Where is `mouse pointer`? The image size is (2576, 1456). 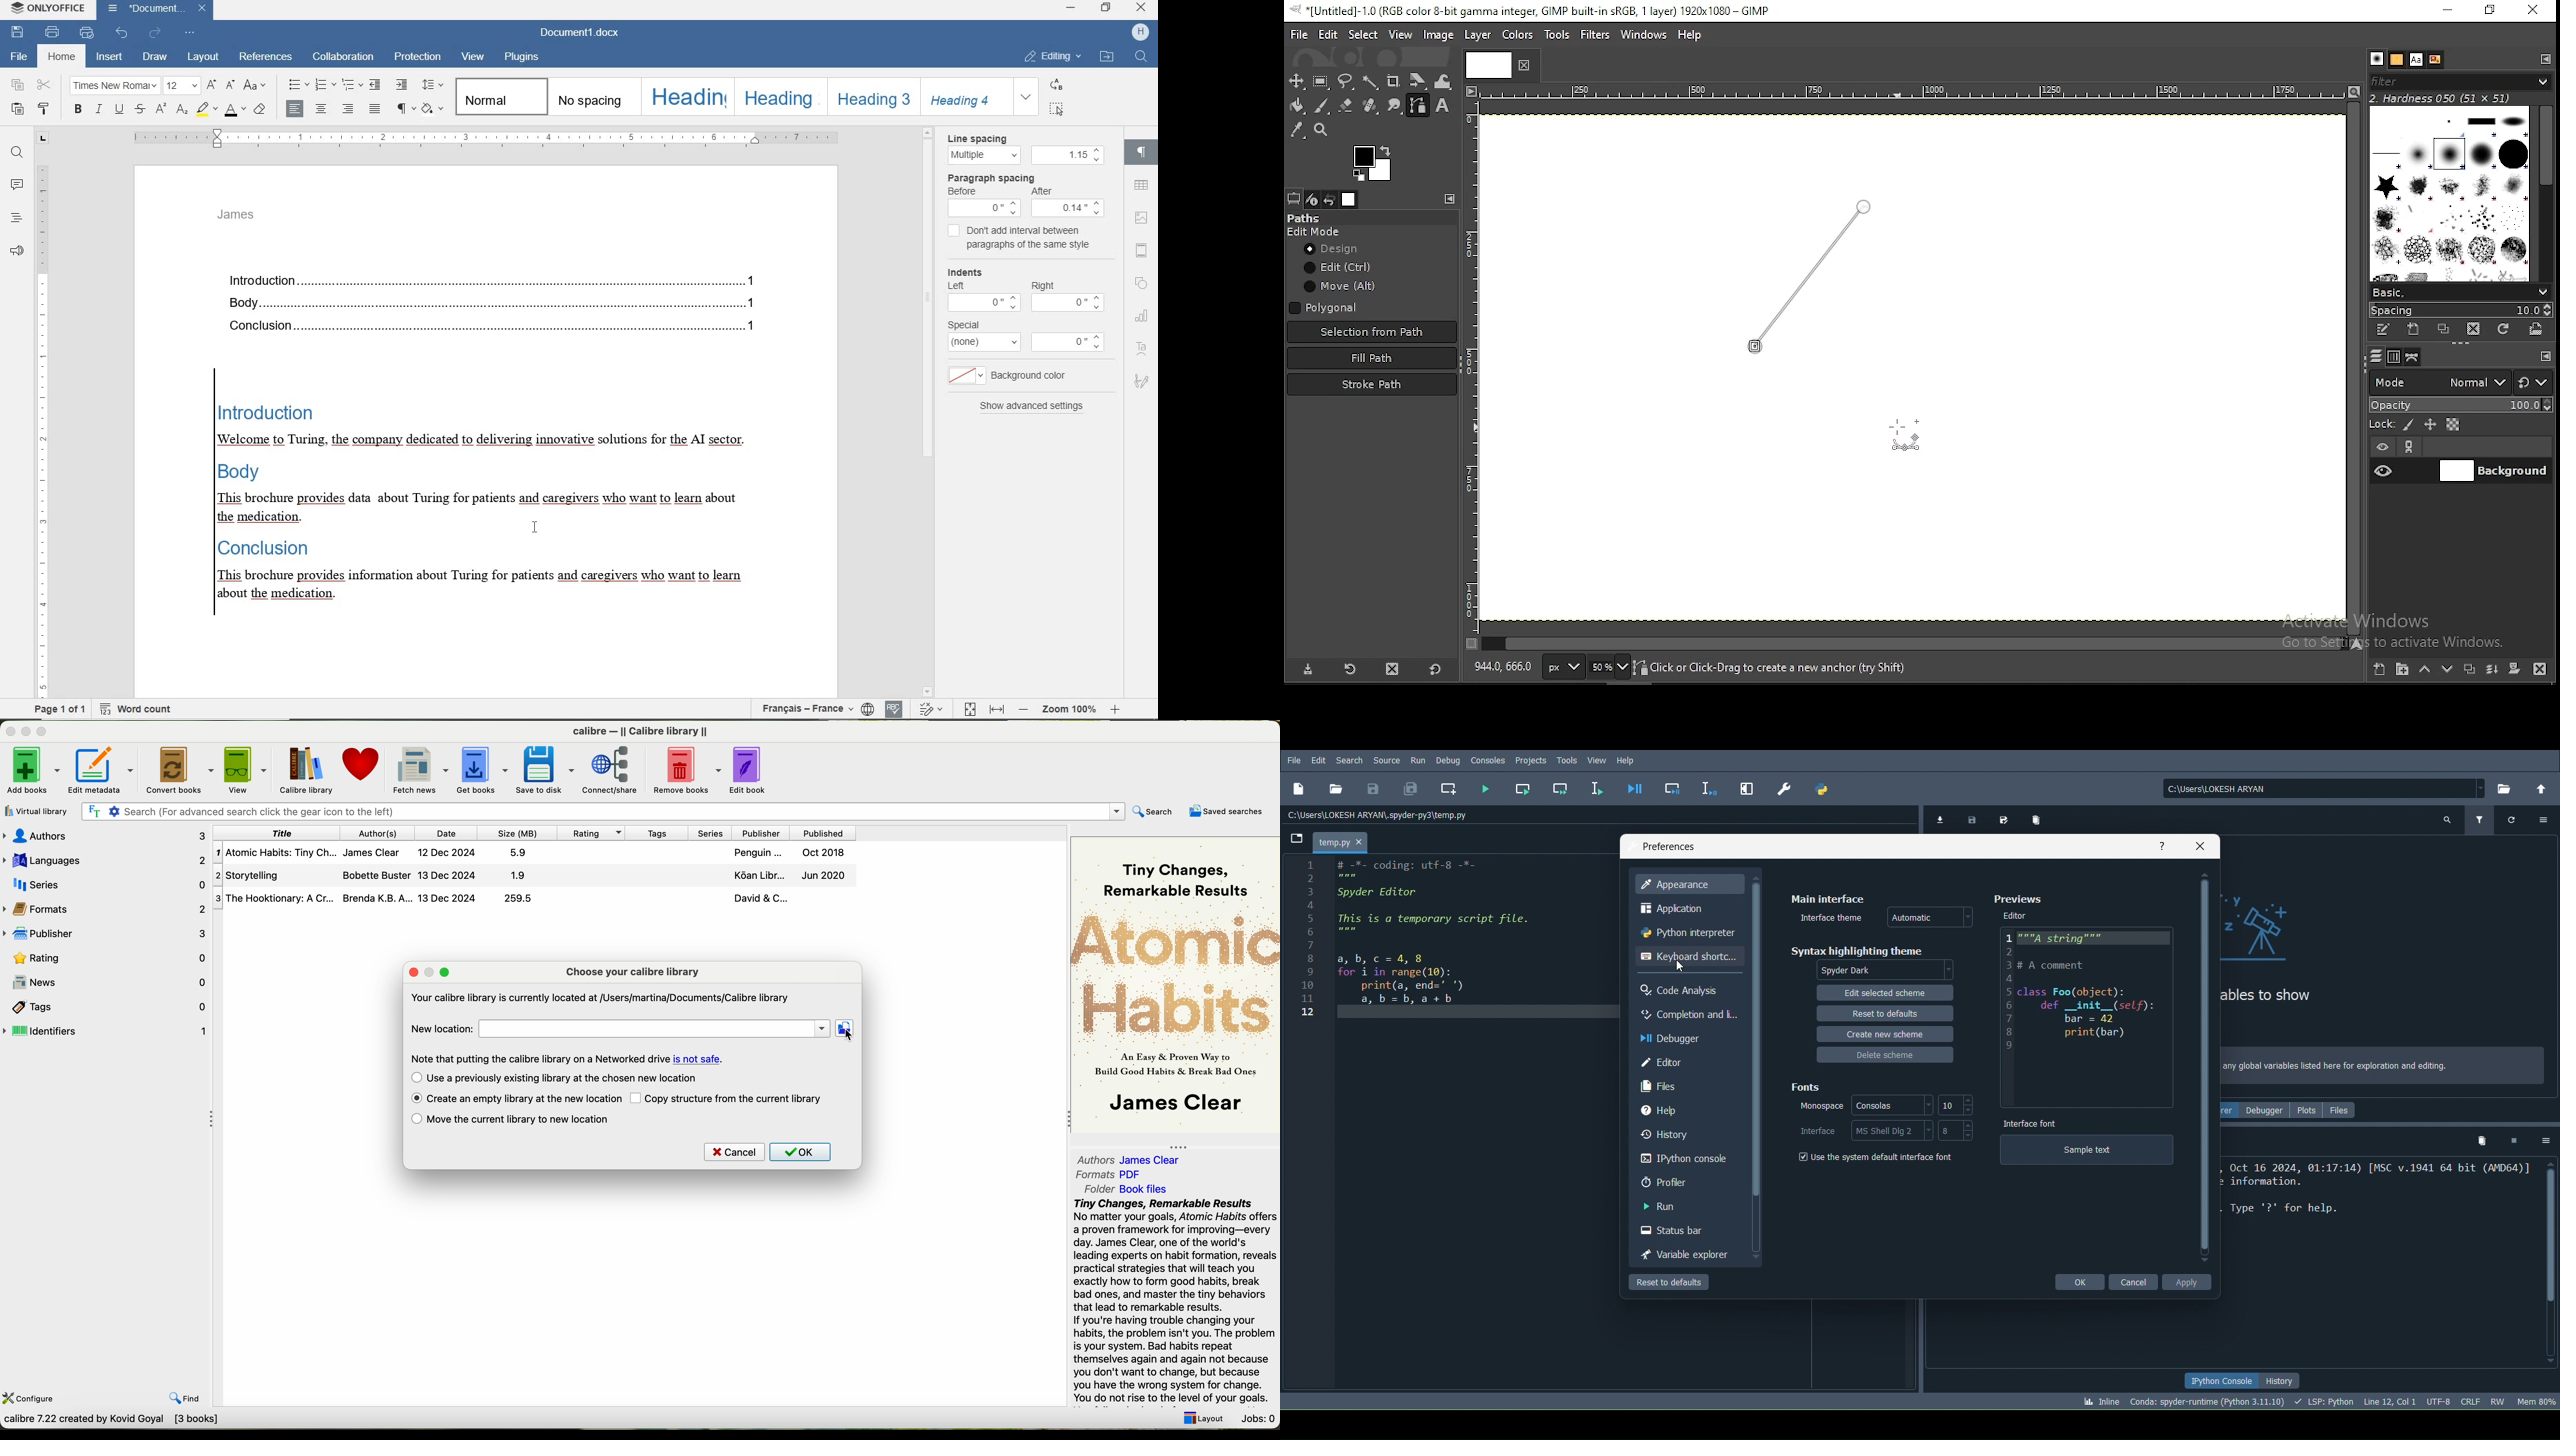 mouse pointer is located at coordinates (1896, 432).